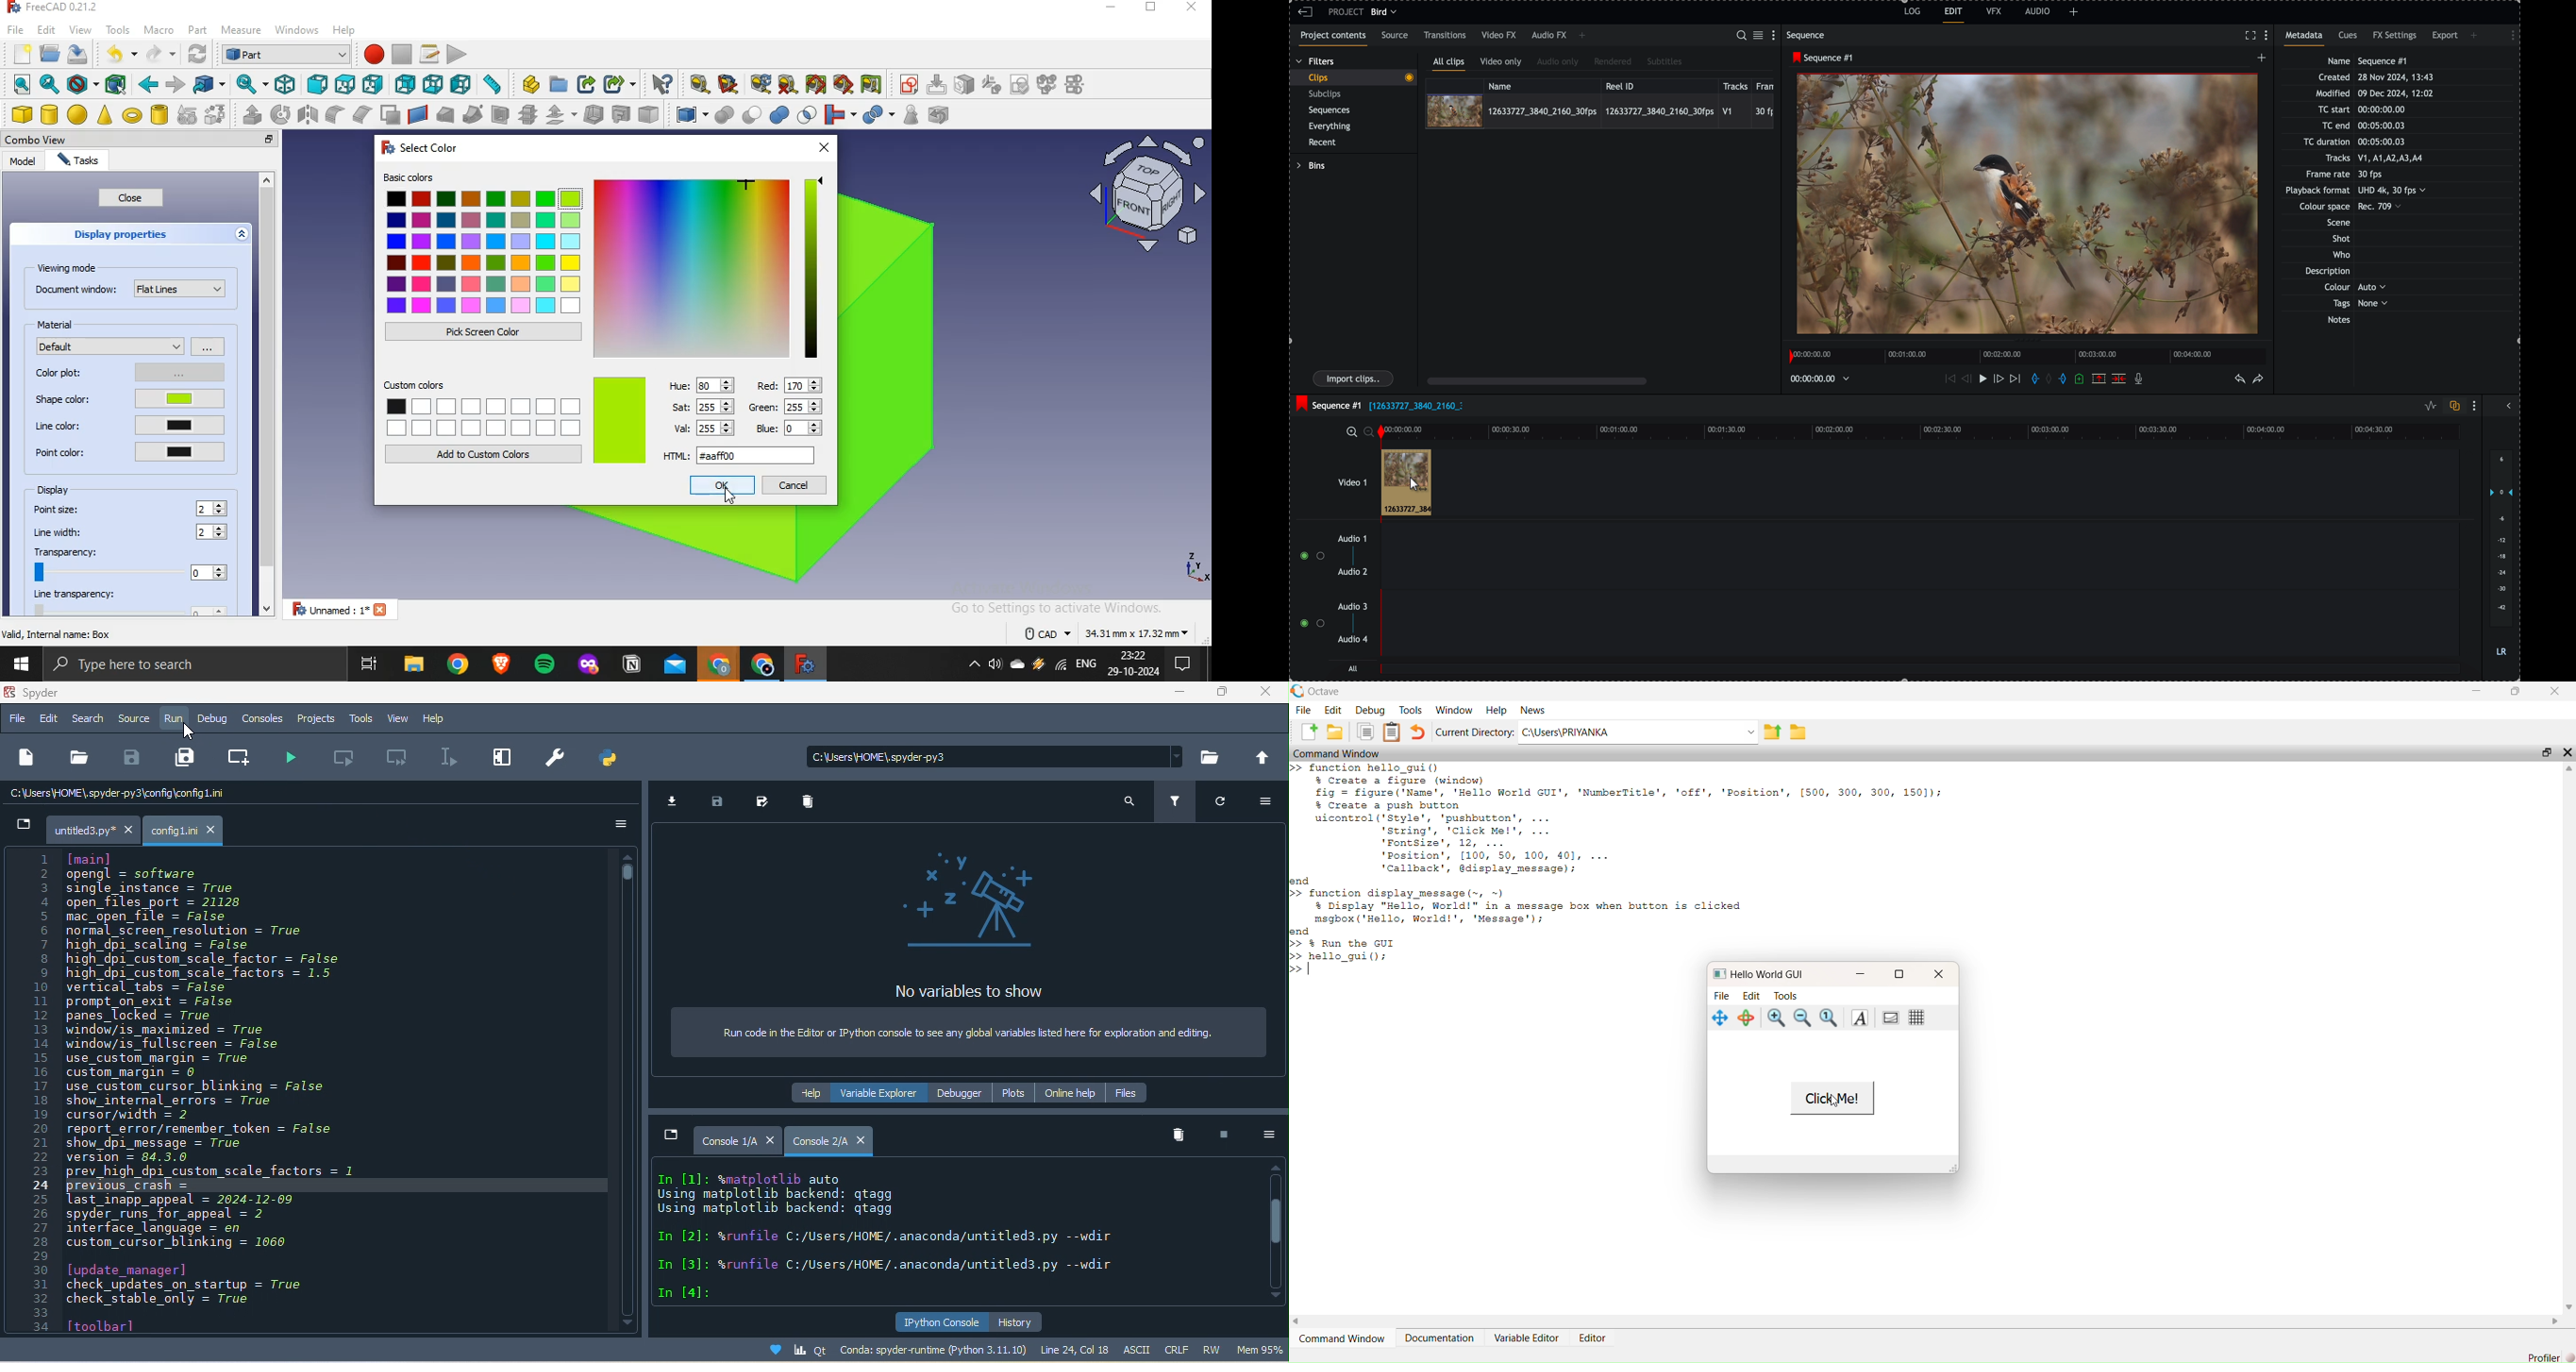 The height and width of the screenshot is (1372, 2576). I want to click on remove all, so click(1177, 1136).